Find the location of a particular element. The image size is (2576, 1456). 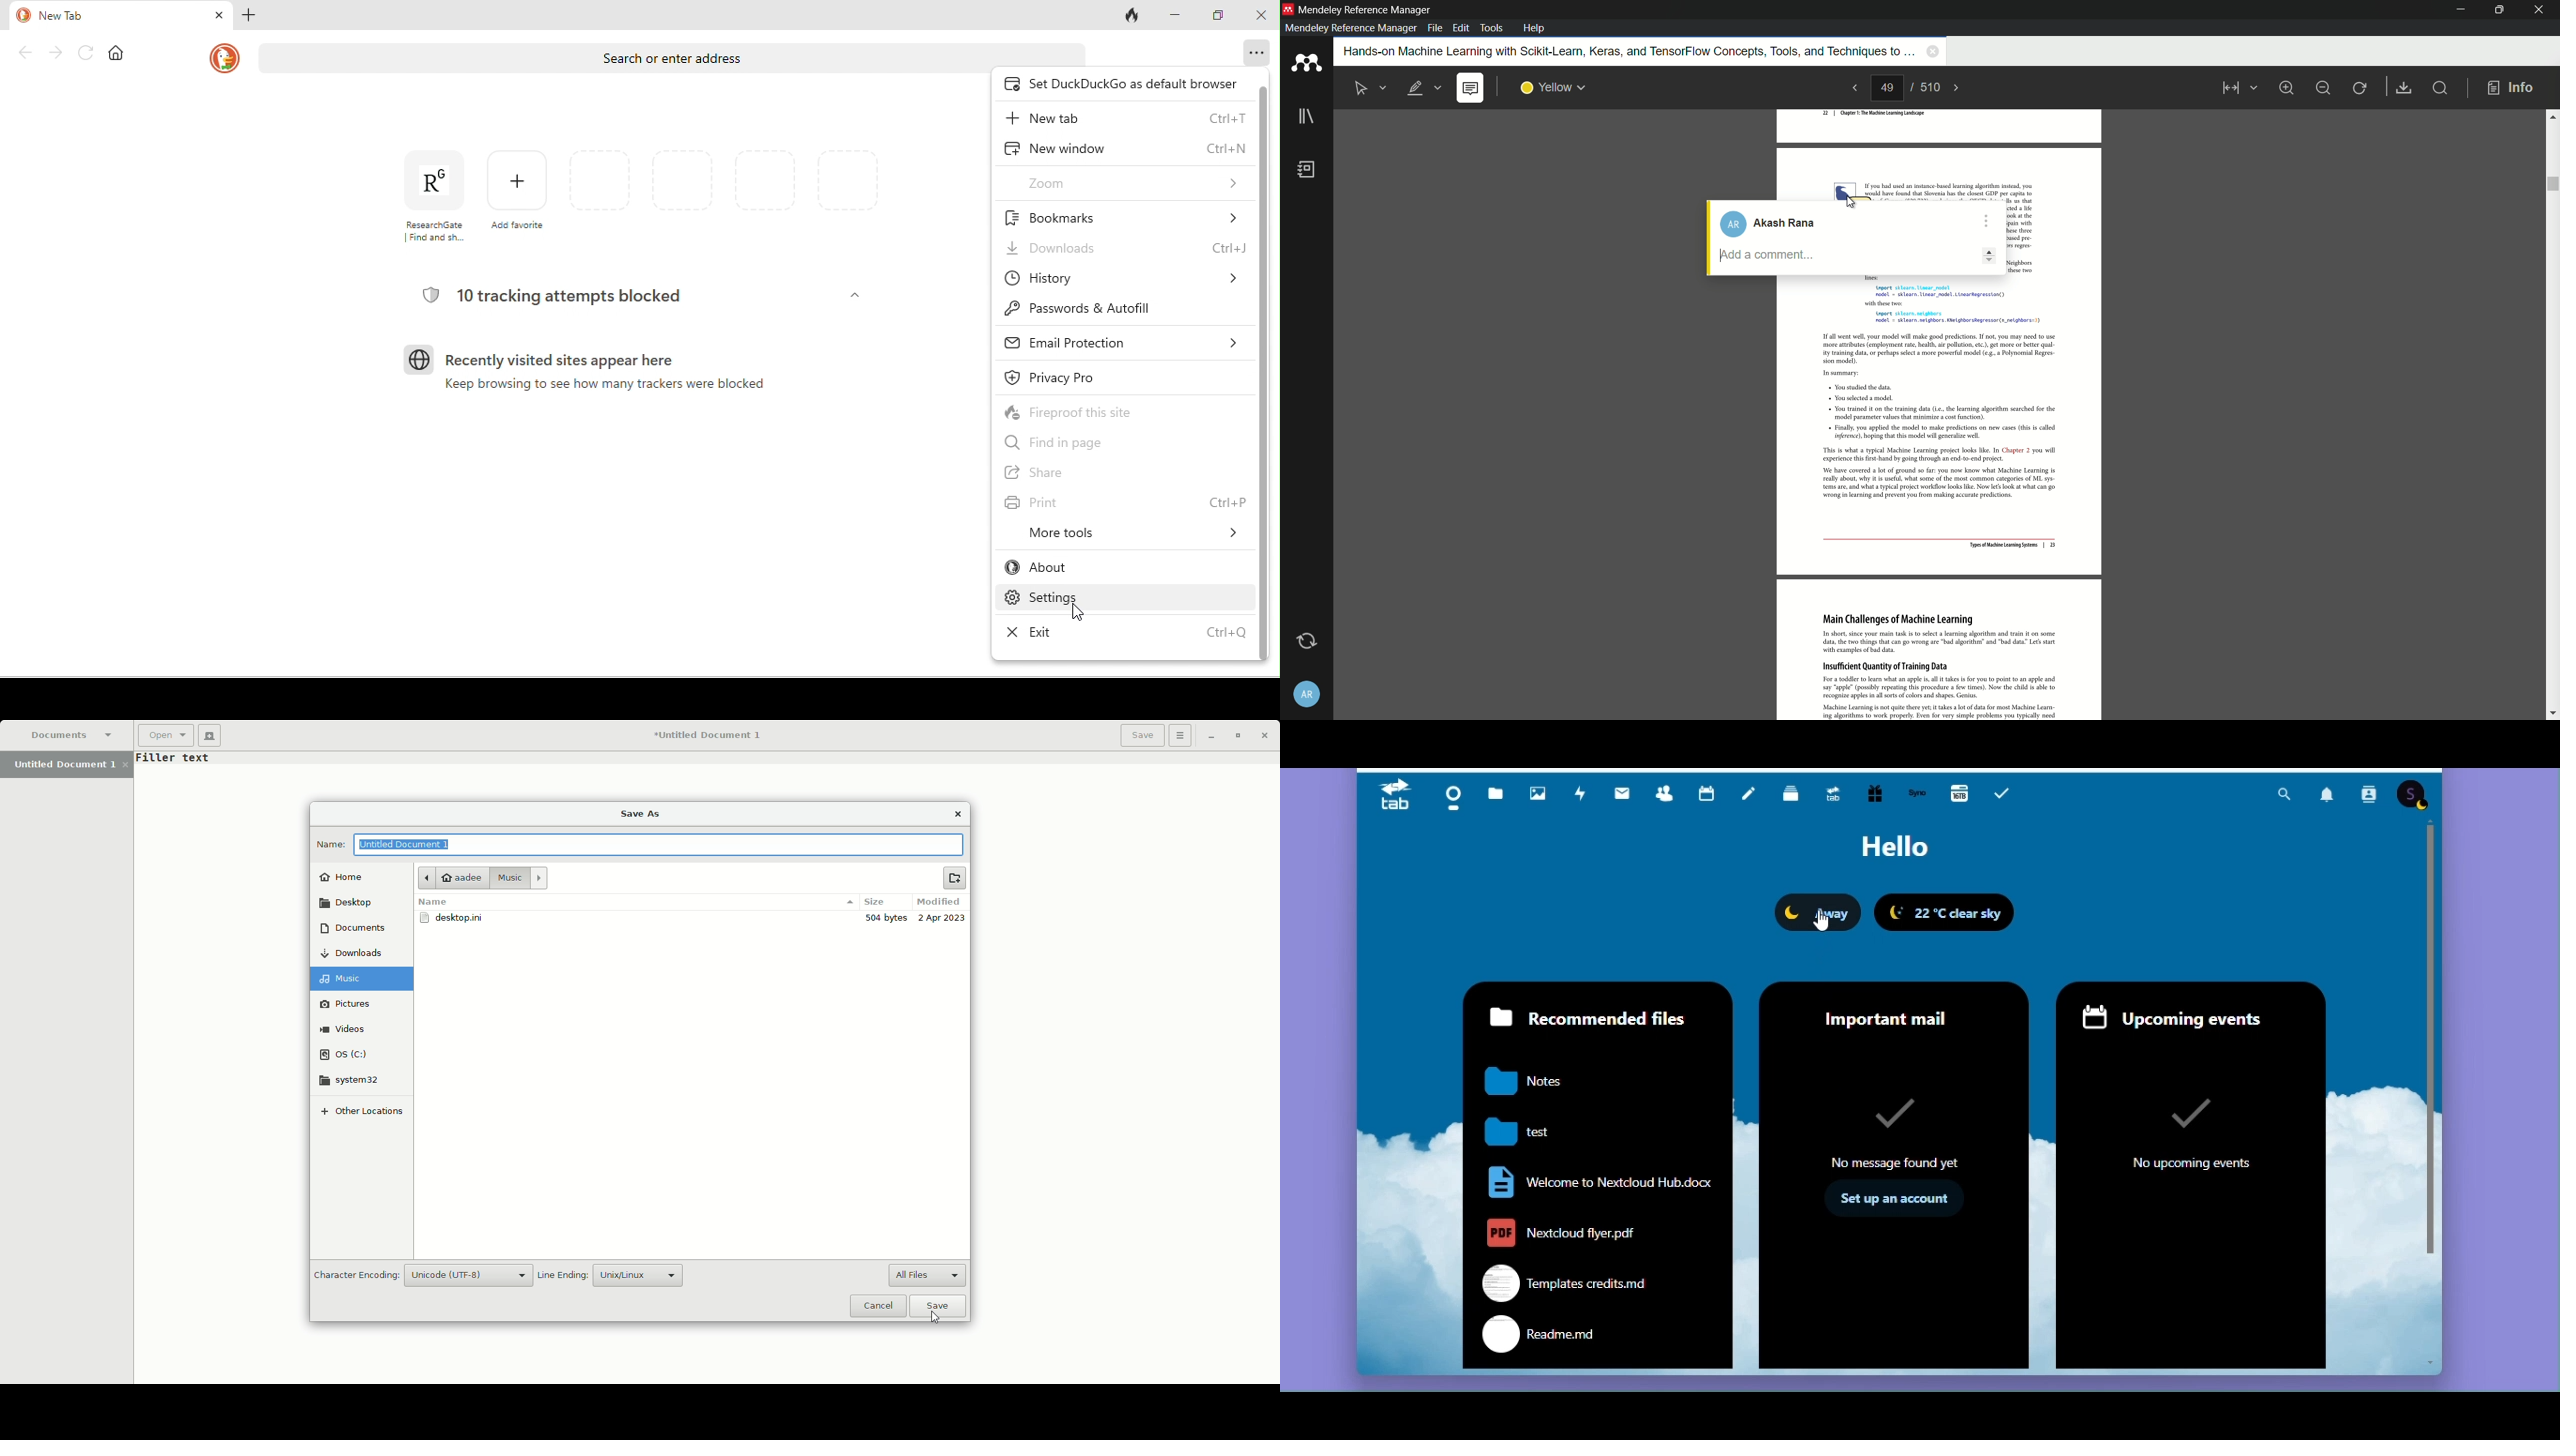

select is located at coordinates (1371, 87).